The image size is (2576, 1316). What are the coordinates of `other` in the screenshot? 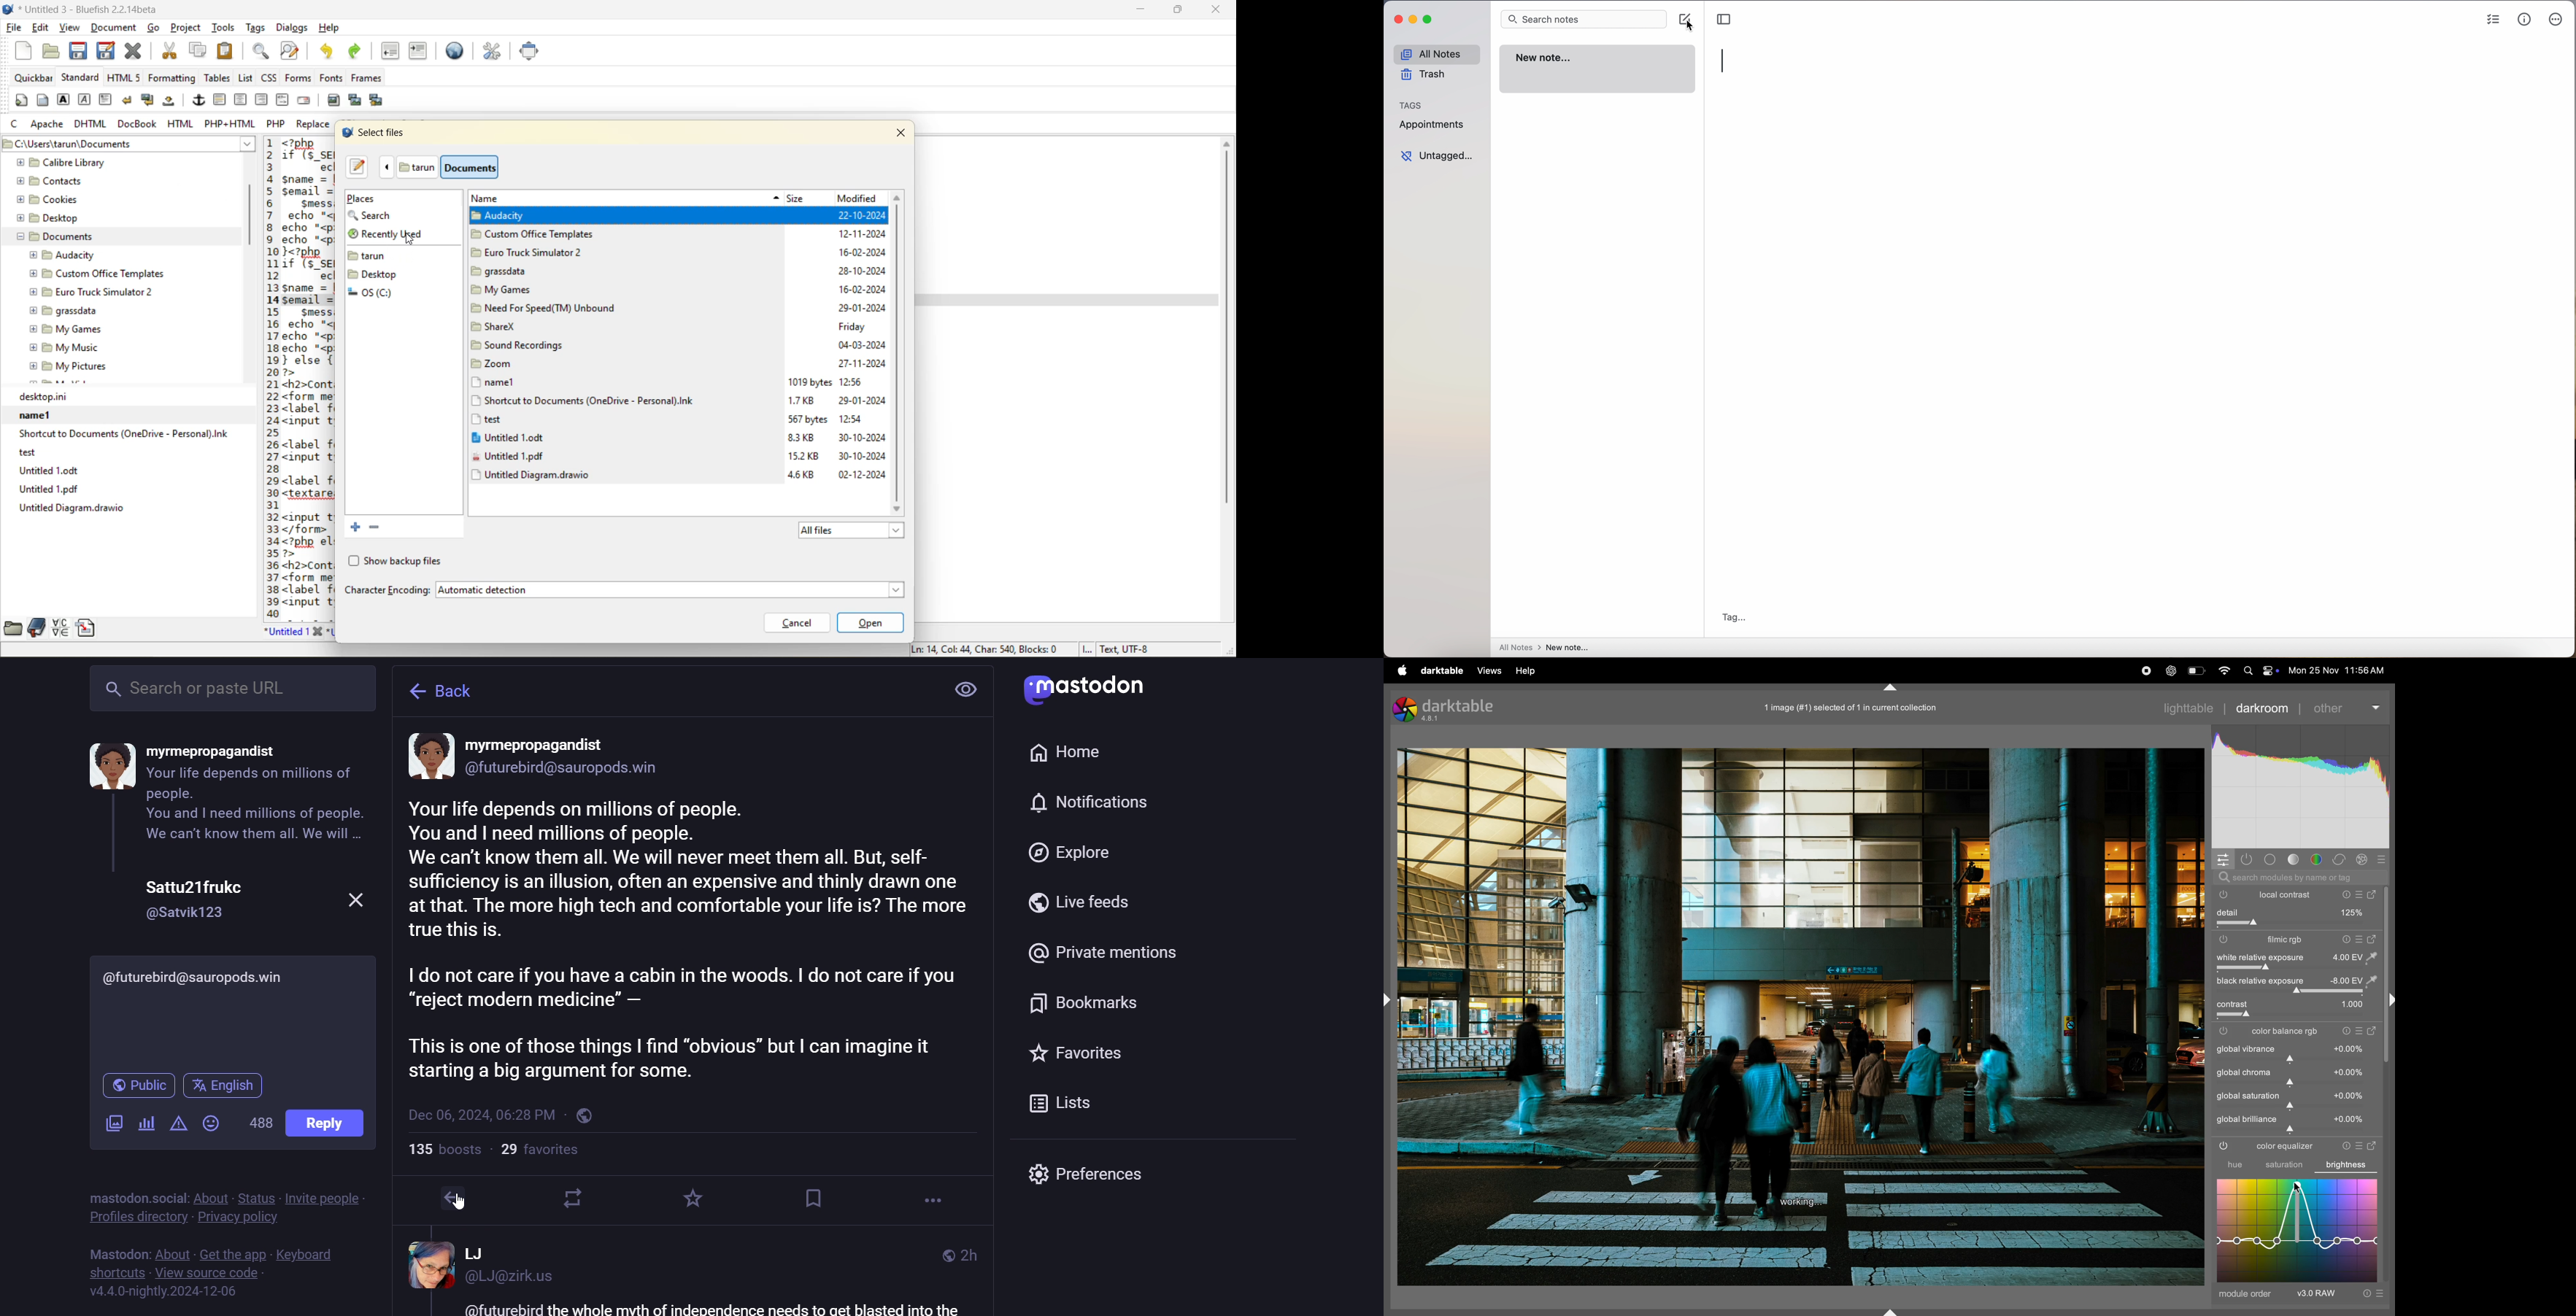 It's located at (2347, 707).